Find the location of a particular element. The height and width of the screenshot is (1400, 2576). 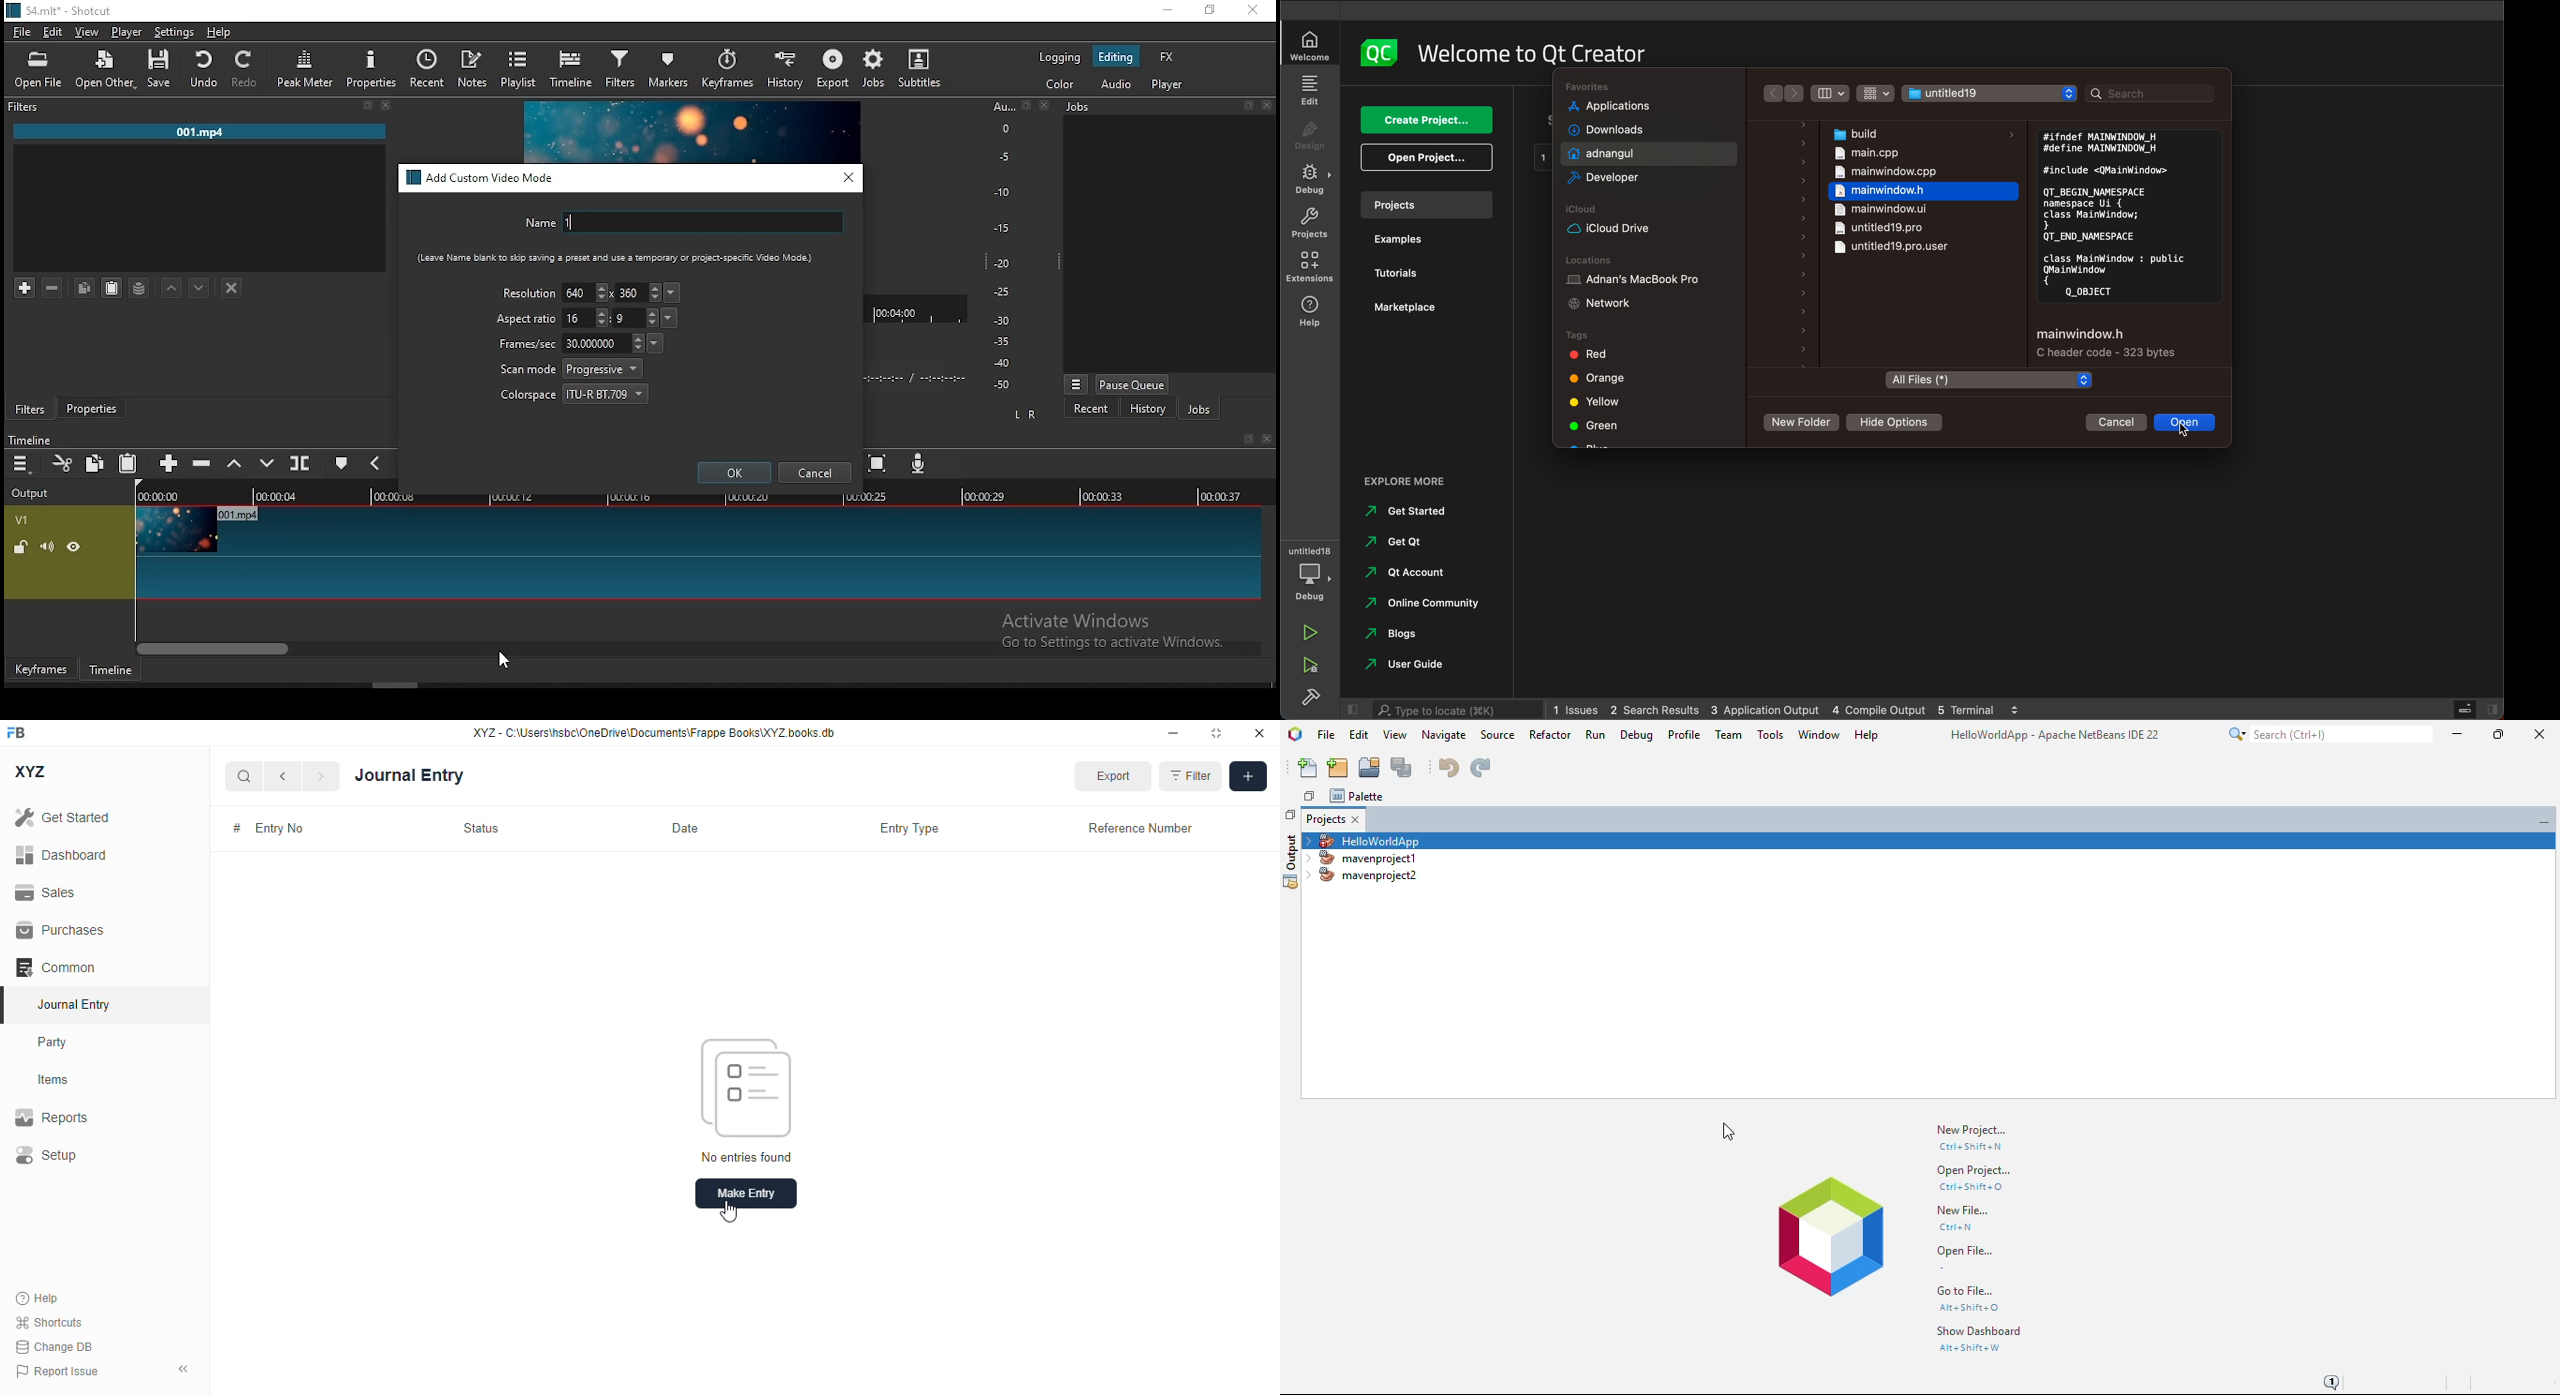

sales is located at coordinates (45, 893).